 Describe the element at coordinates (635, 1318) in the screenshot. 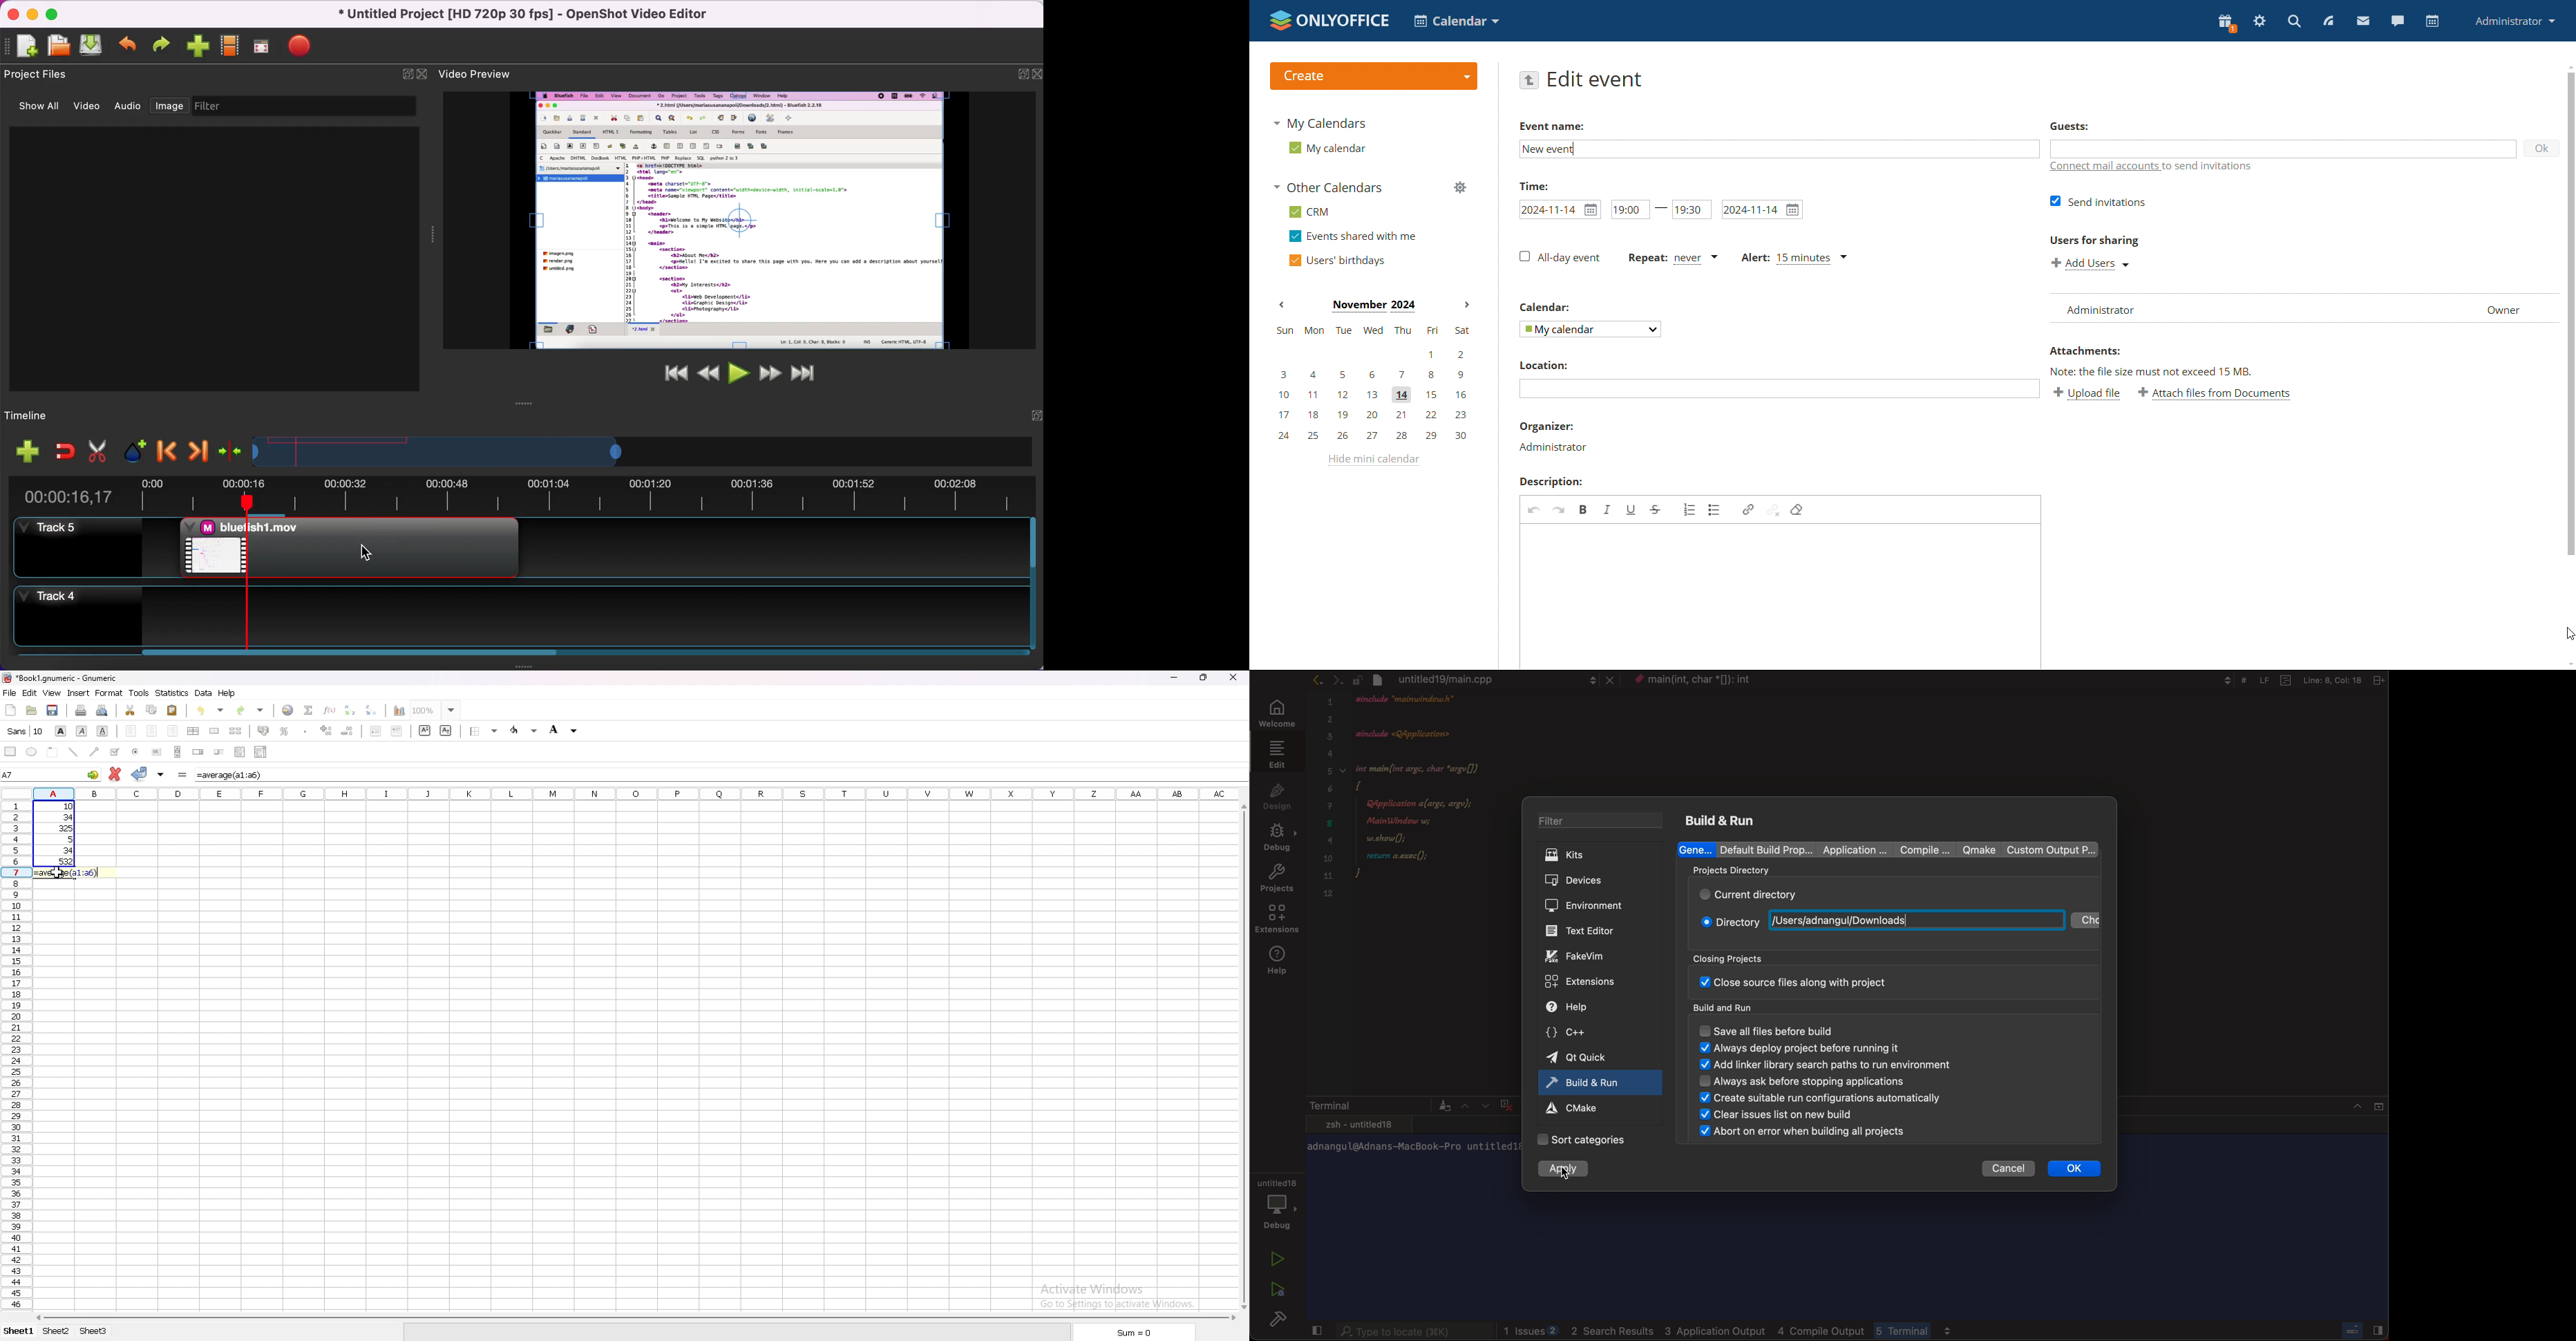

I see `scroll bar` at that location.